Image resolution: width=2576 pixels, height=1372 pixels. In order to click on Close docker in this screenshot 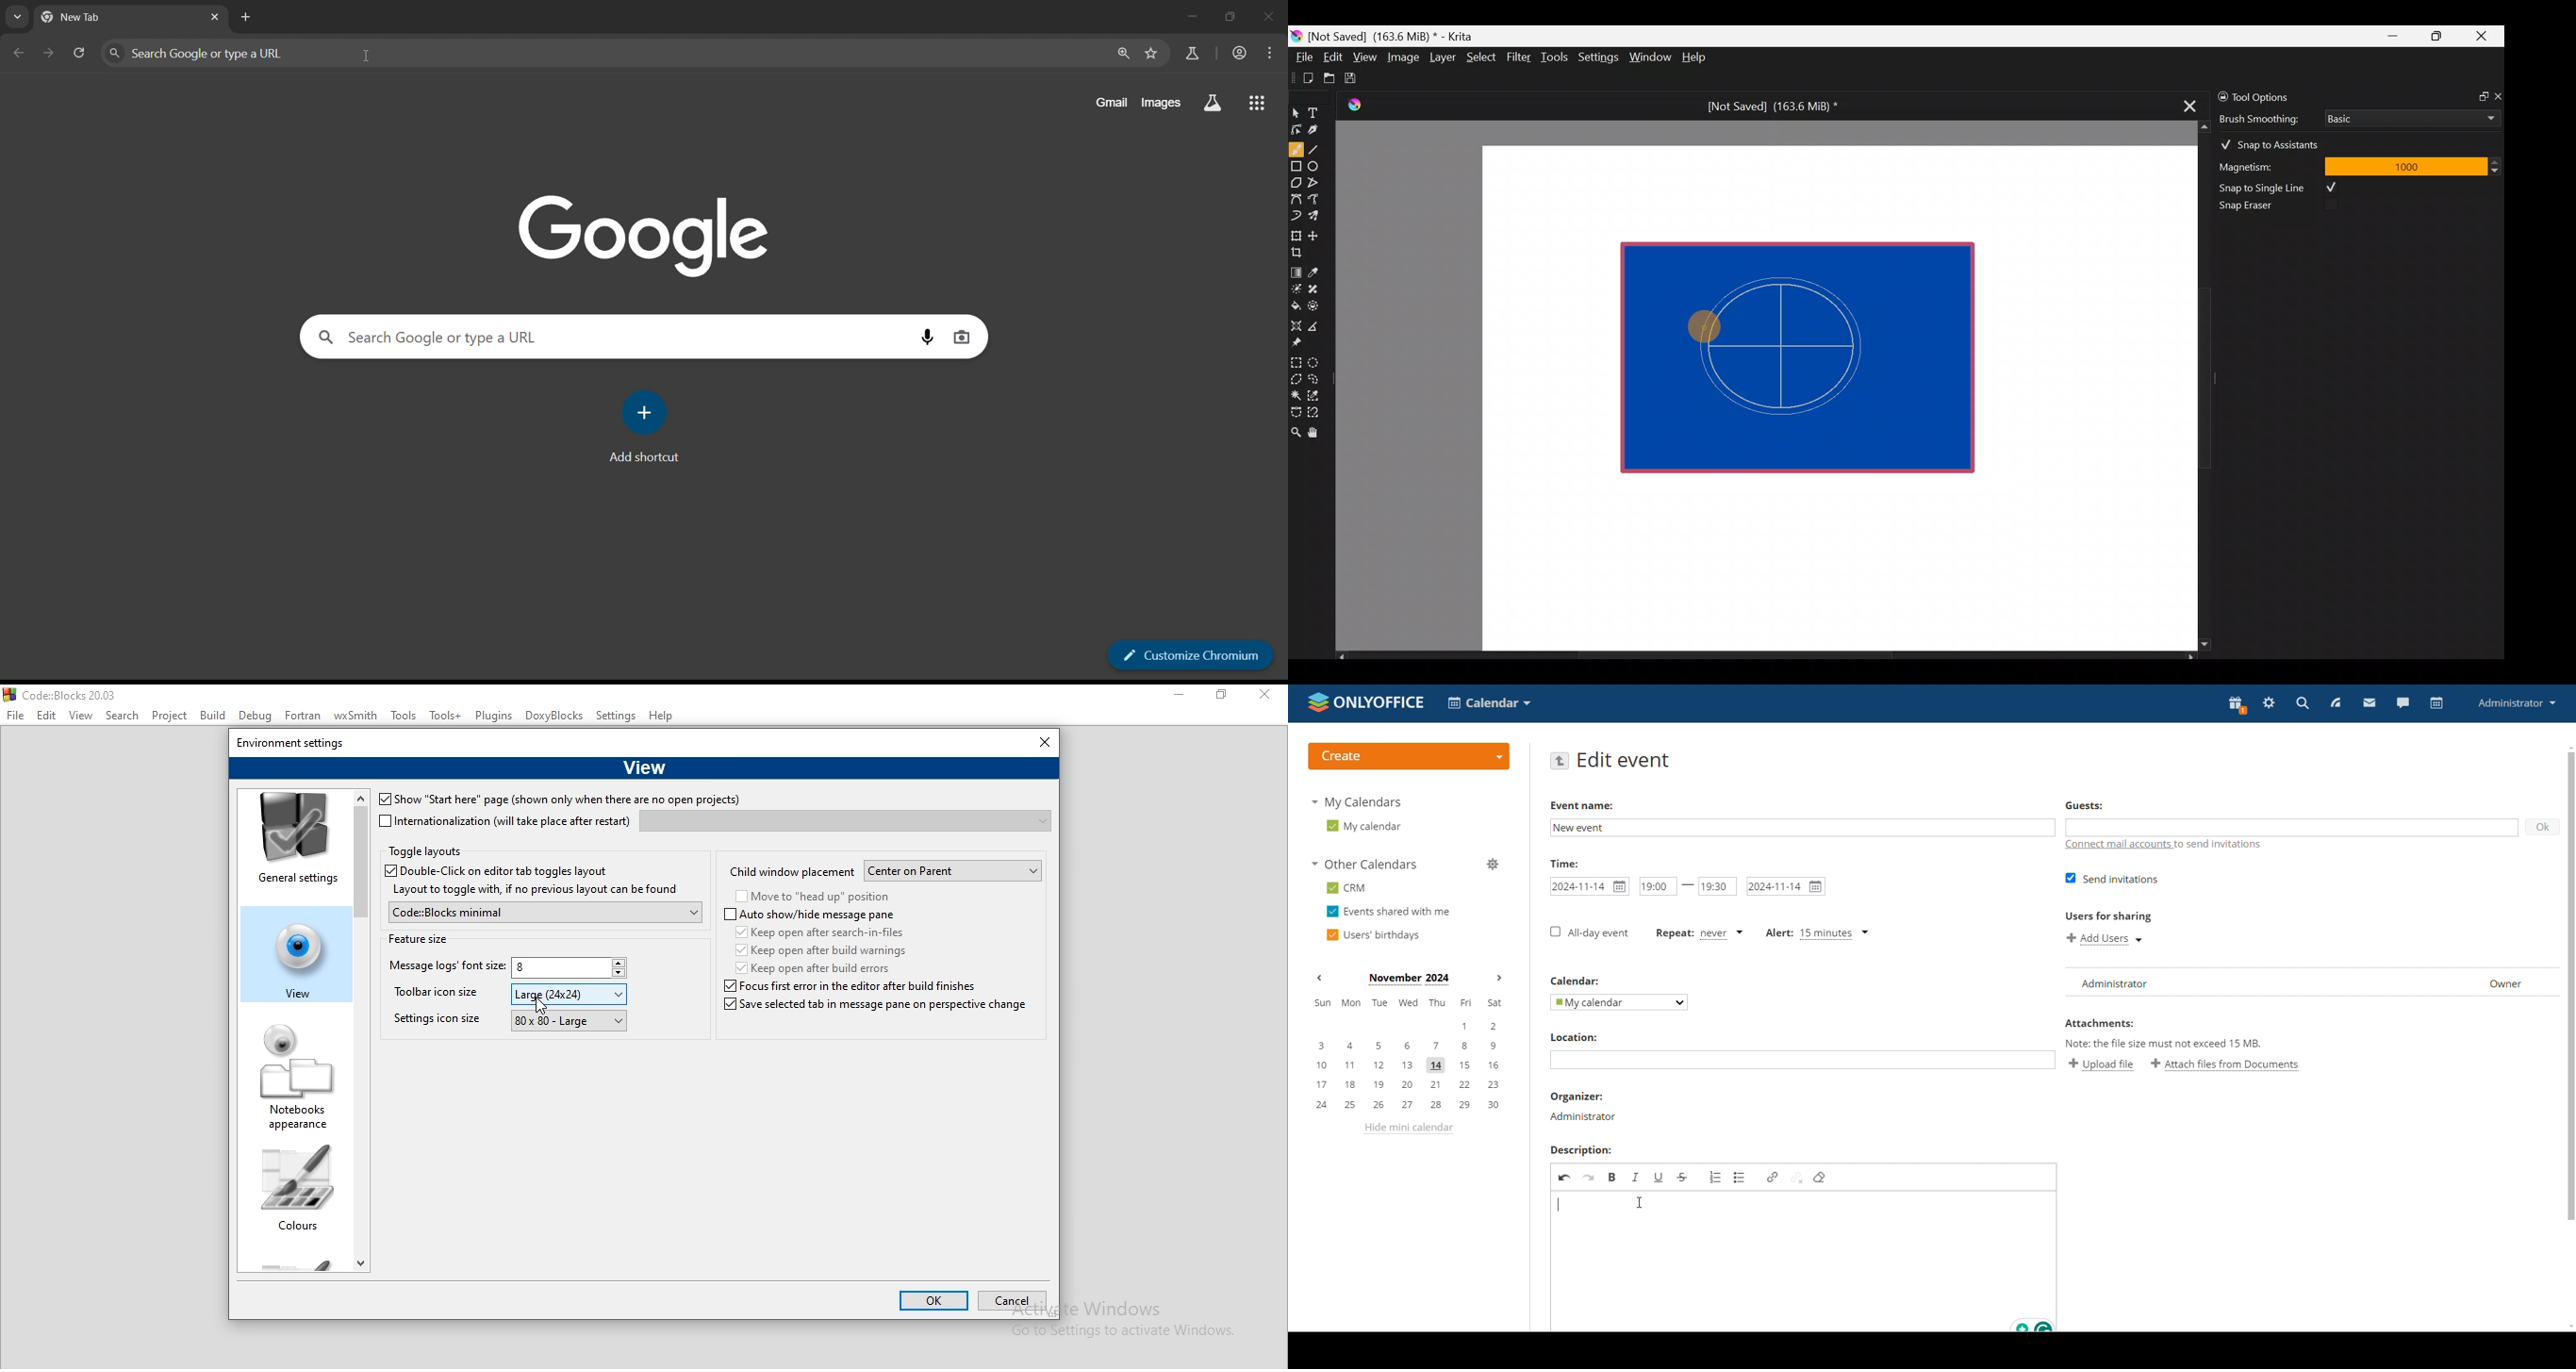, I will do `click(2497, 96)`.